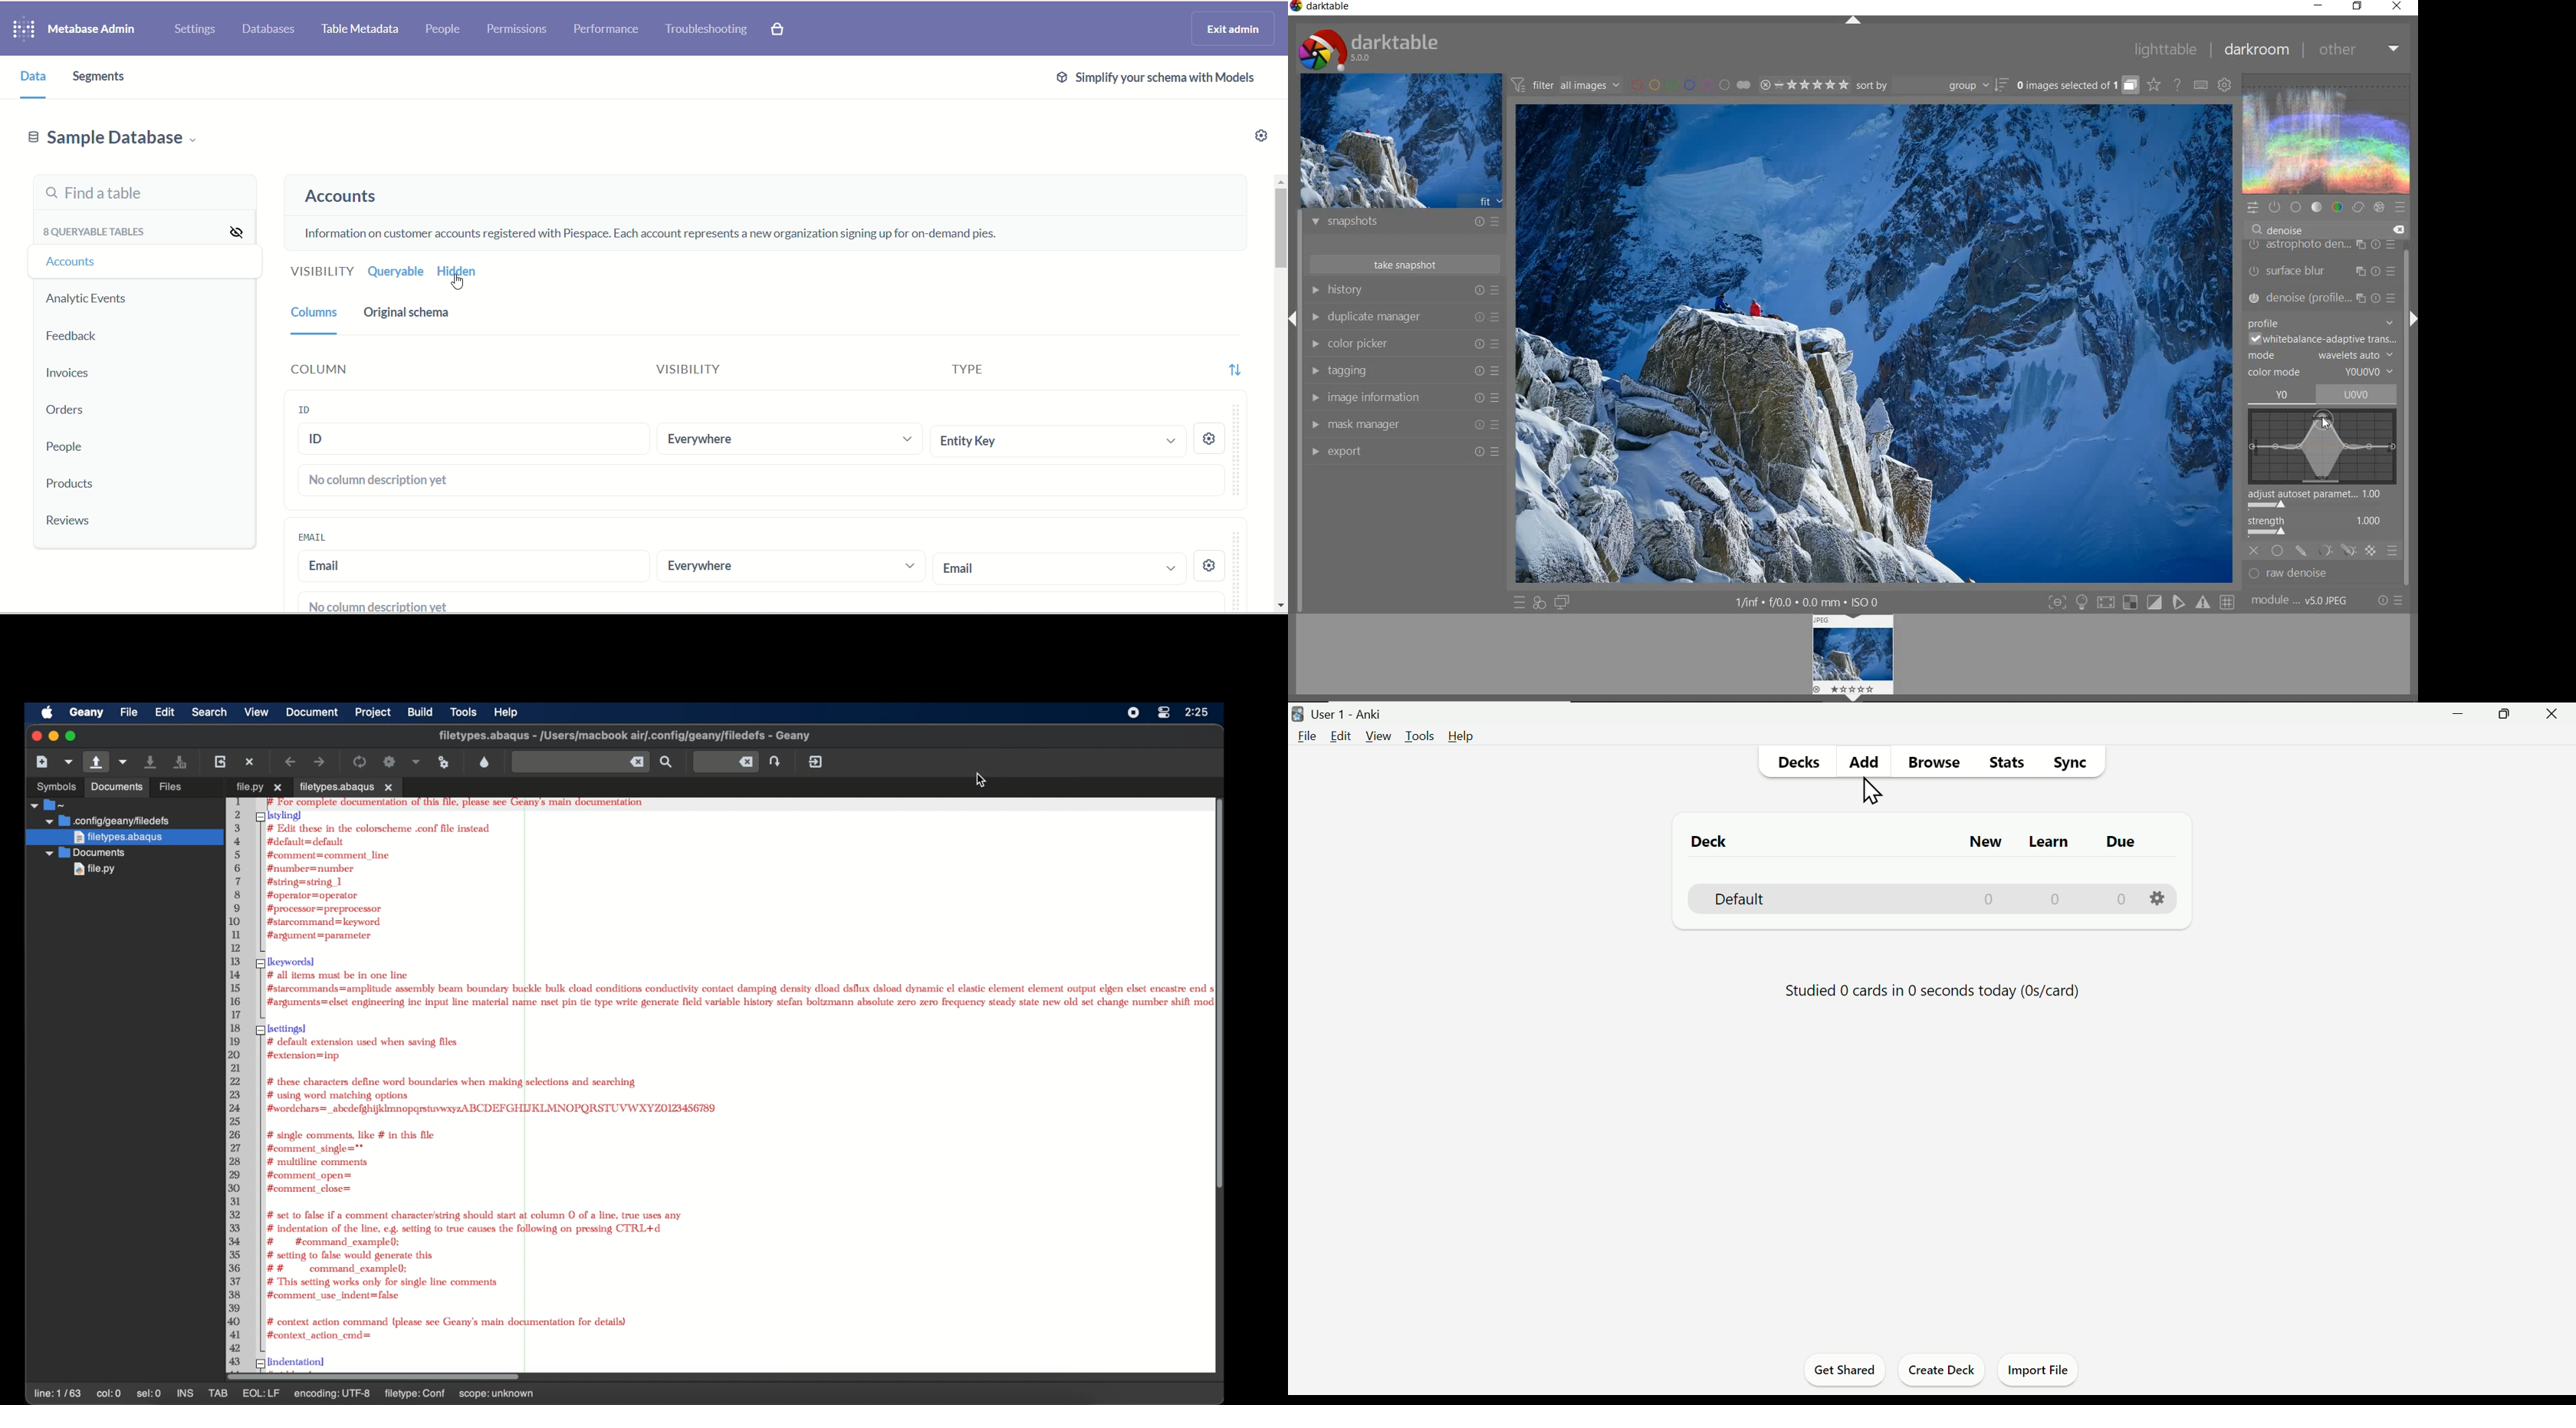 The height and width of the screenshot is (1428, 2576). What do you see at coordinates (2335, 552) in the screenshot?
I see `MASK OPTIONS` at bounding box center [2335, 552].